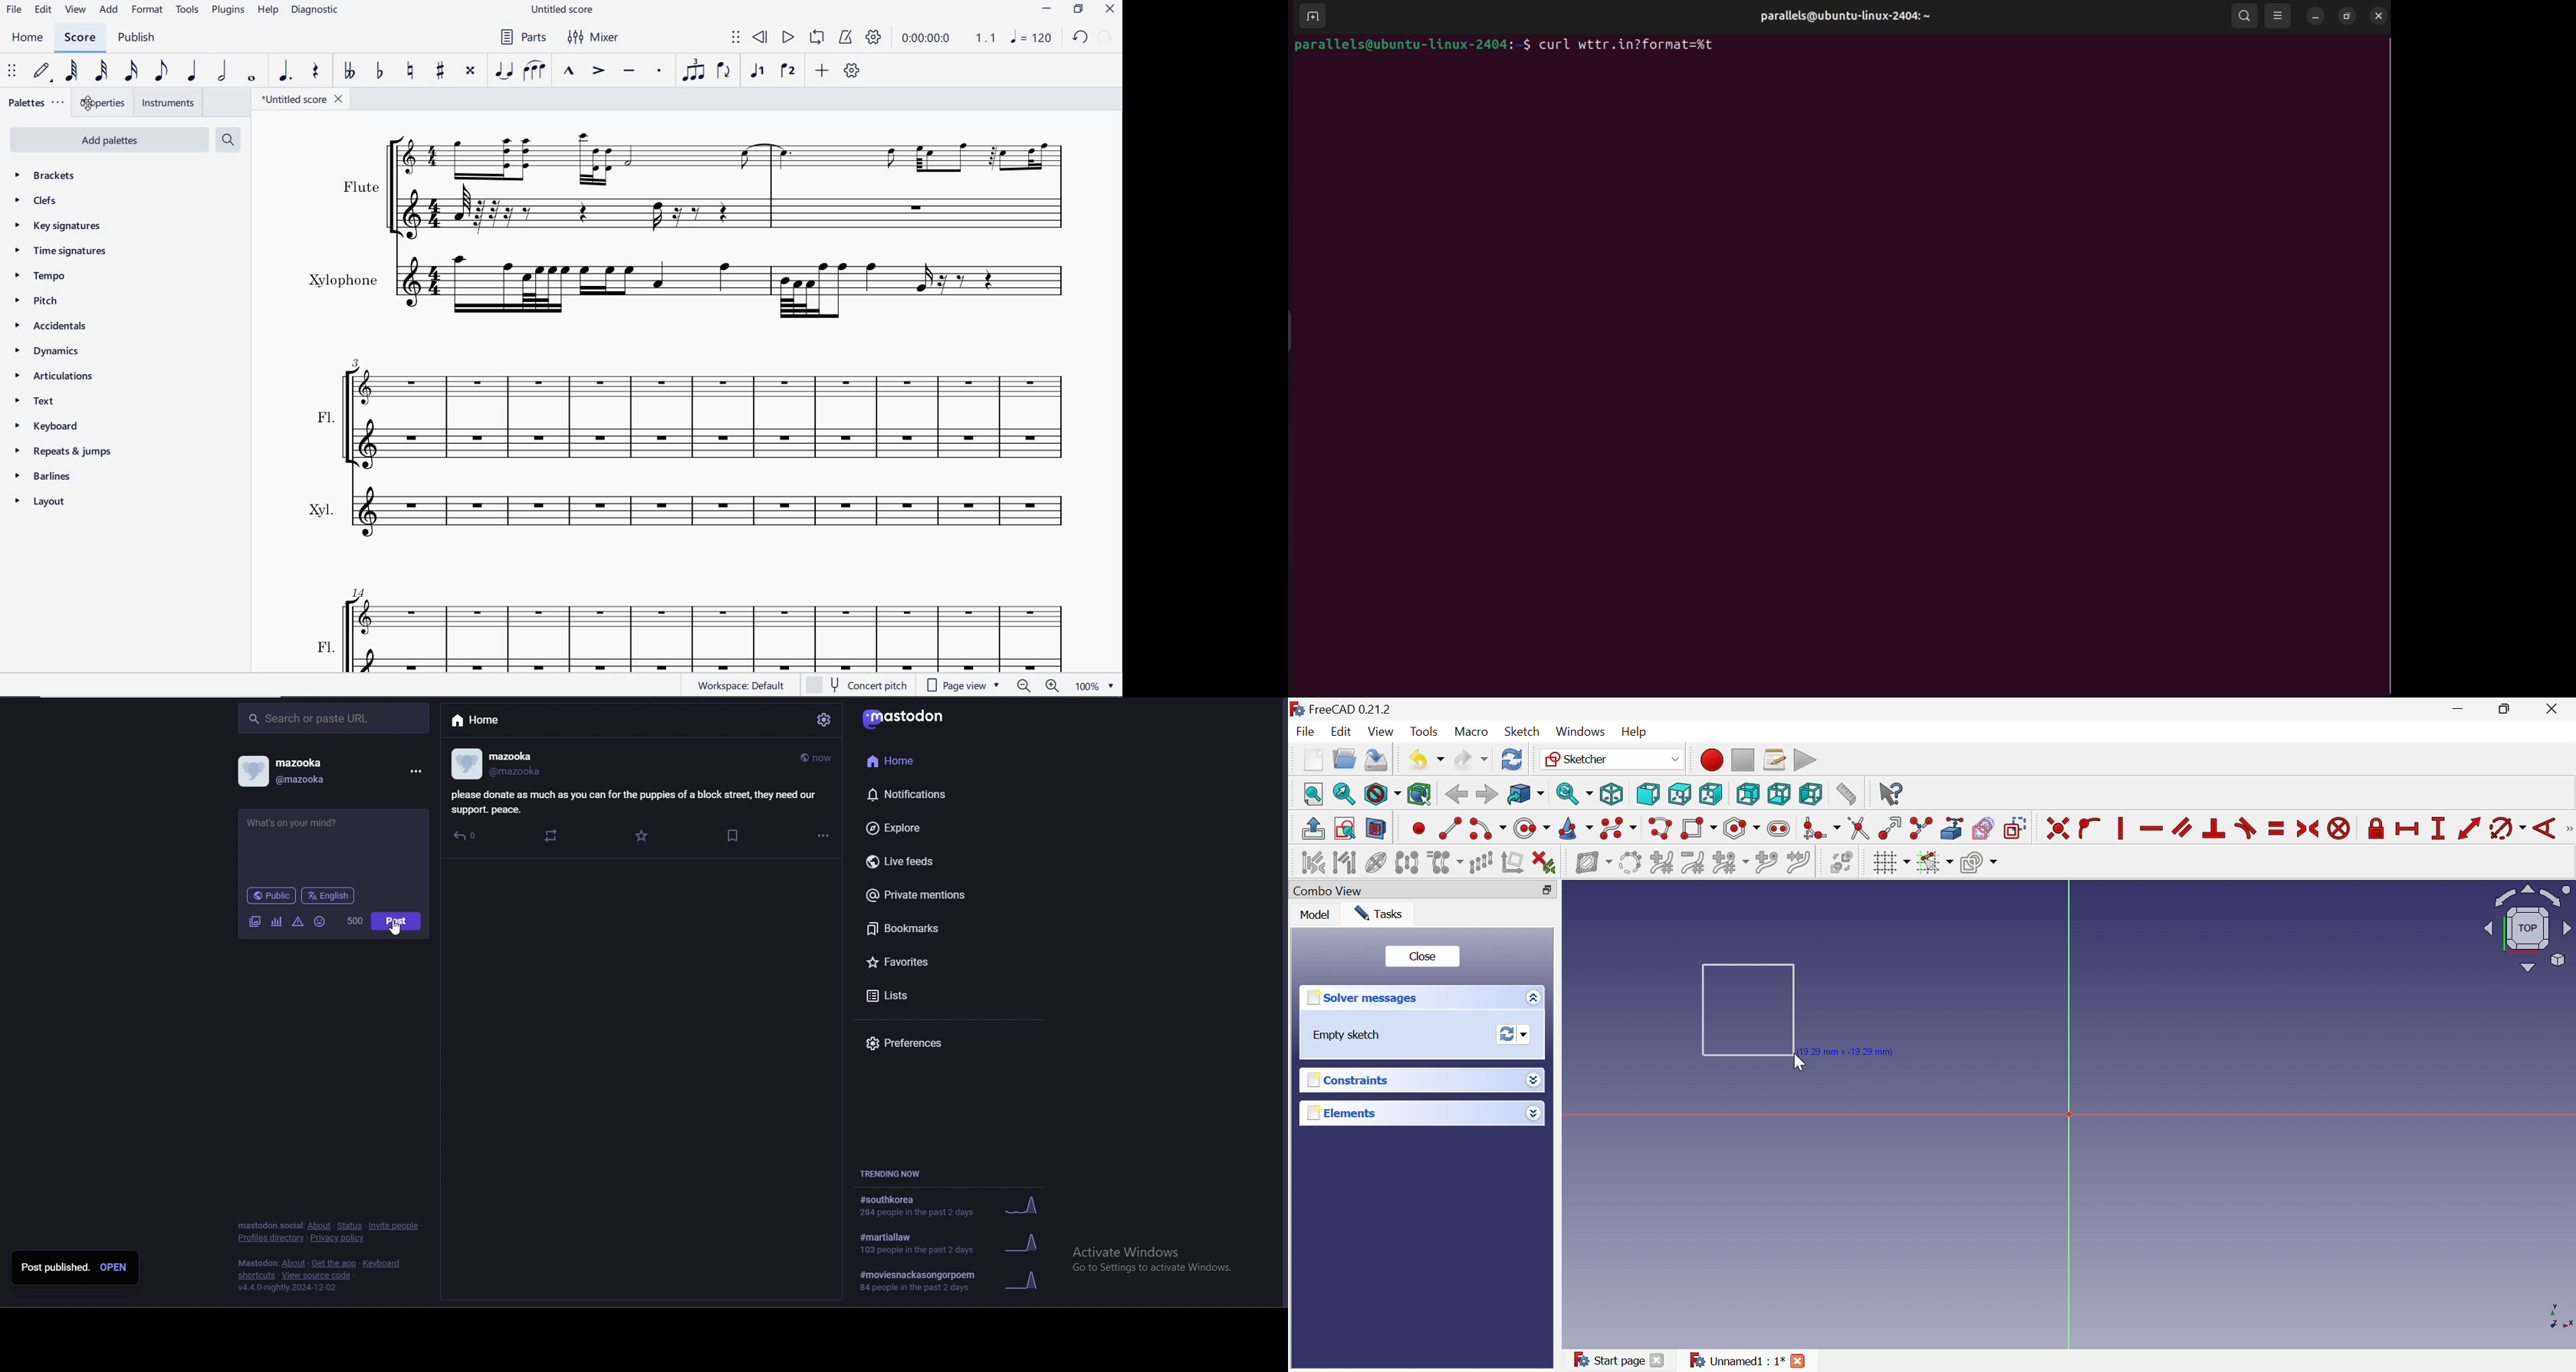  What do you see at coordinates (2376, 827) in the screenshot?
I see `Constrain lock` at bounding box center [2376, 827].